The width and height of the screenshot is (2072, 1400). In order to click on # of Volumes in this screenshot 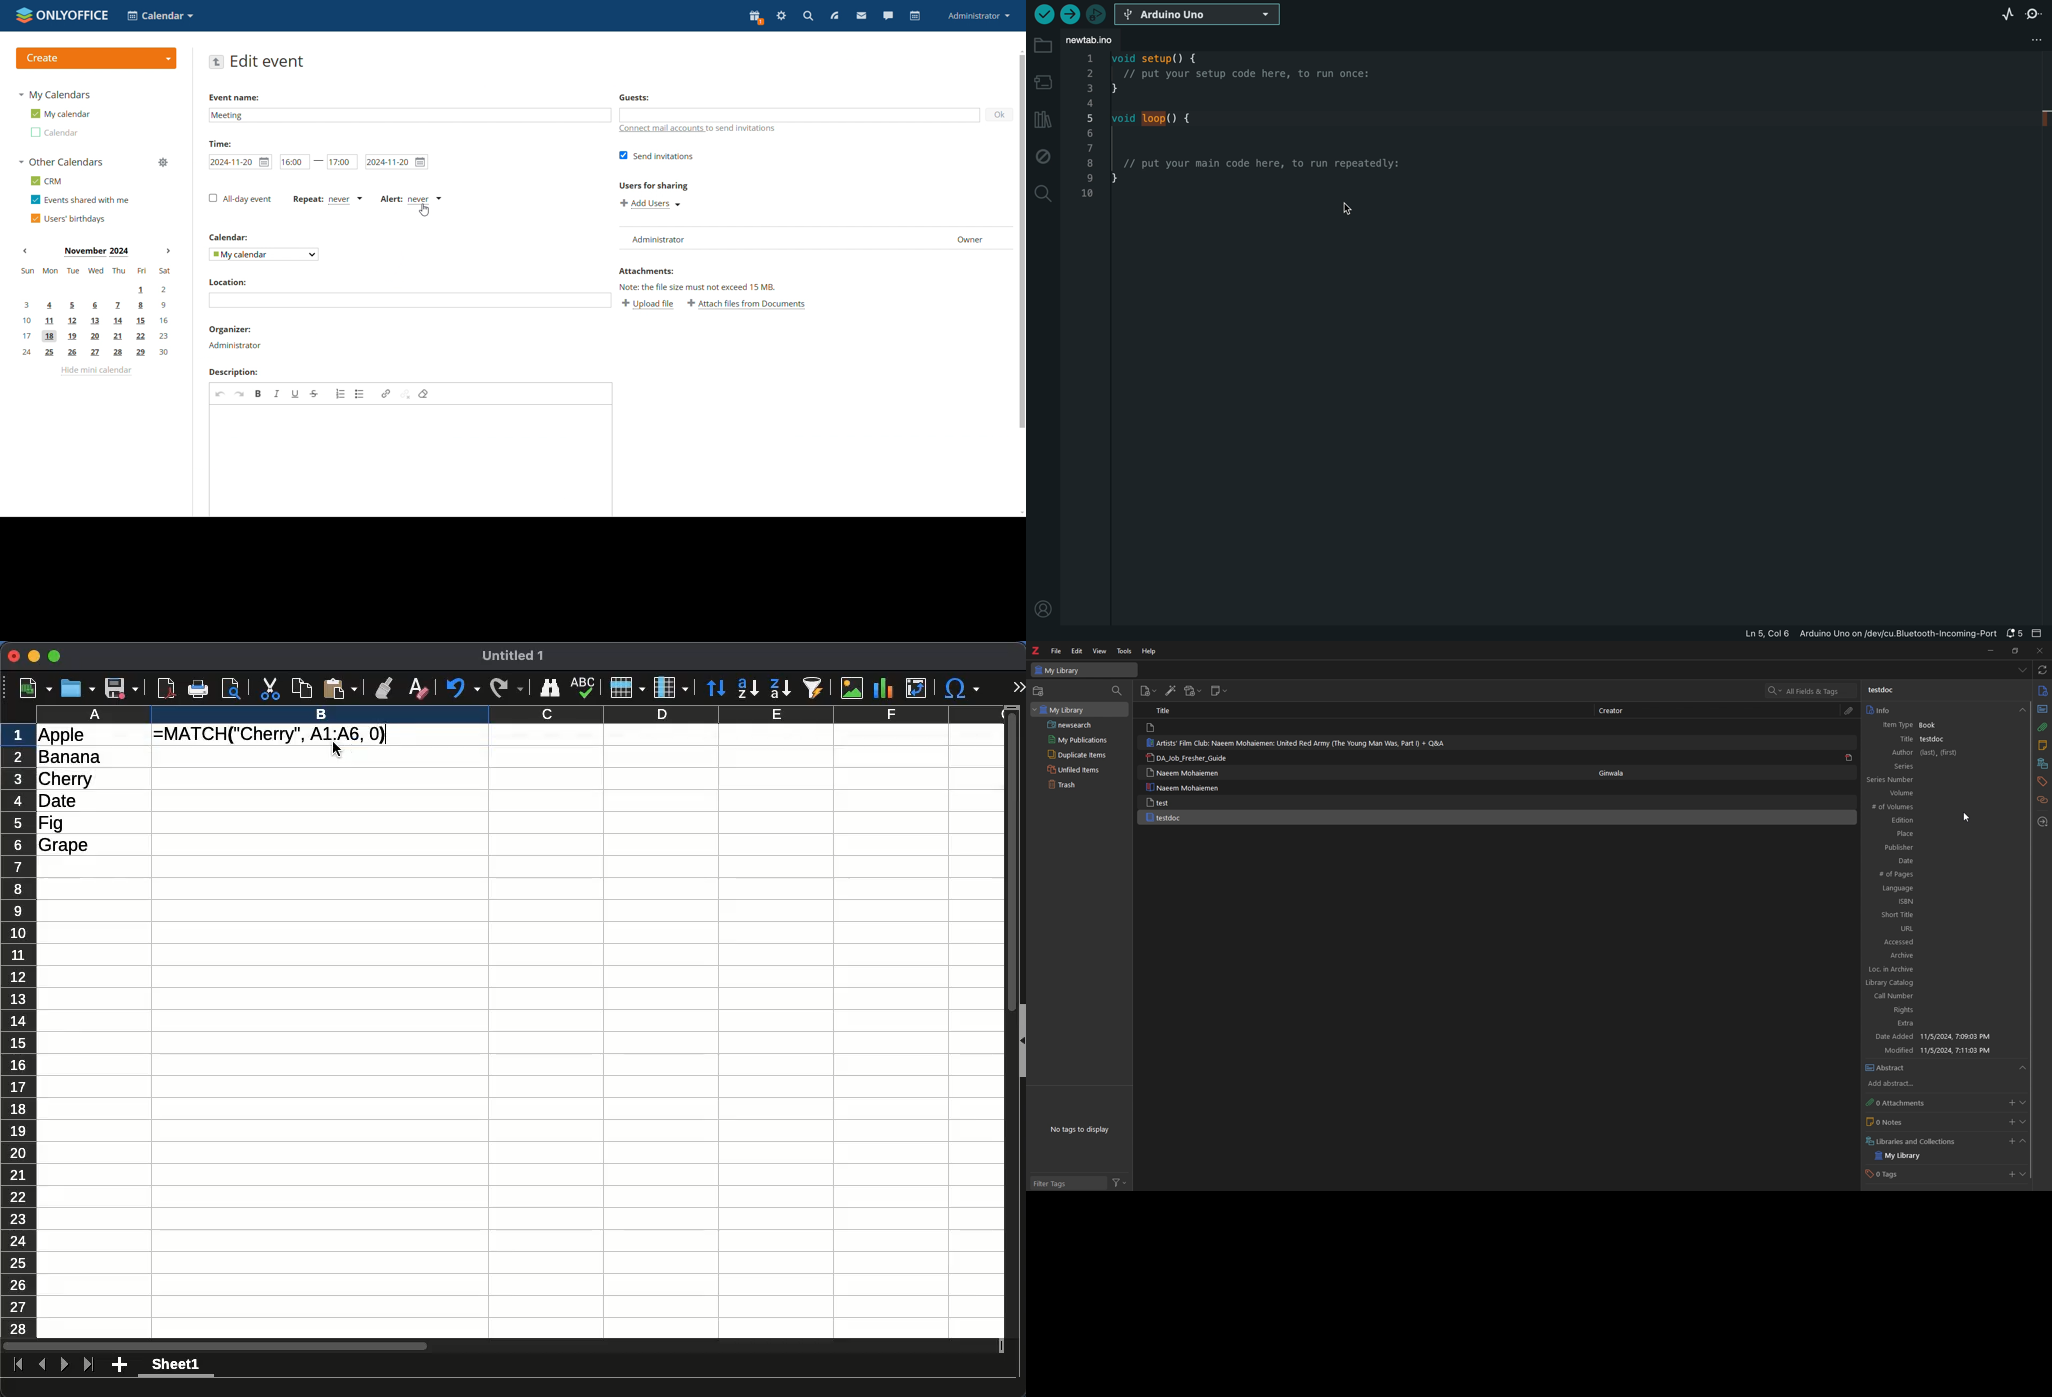, I will do `click(1900, 807)`.